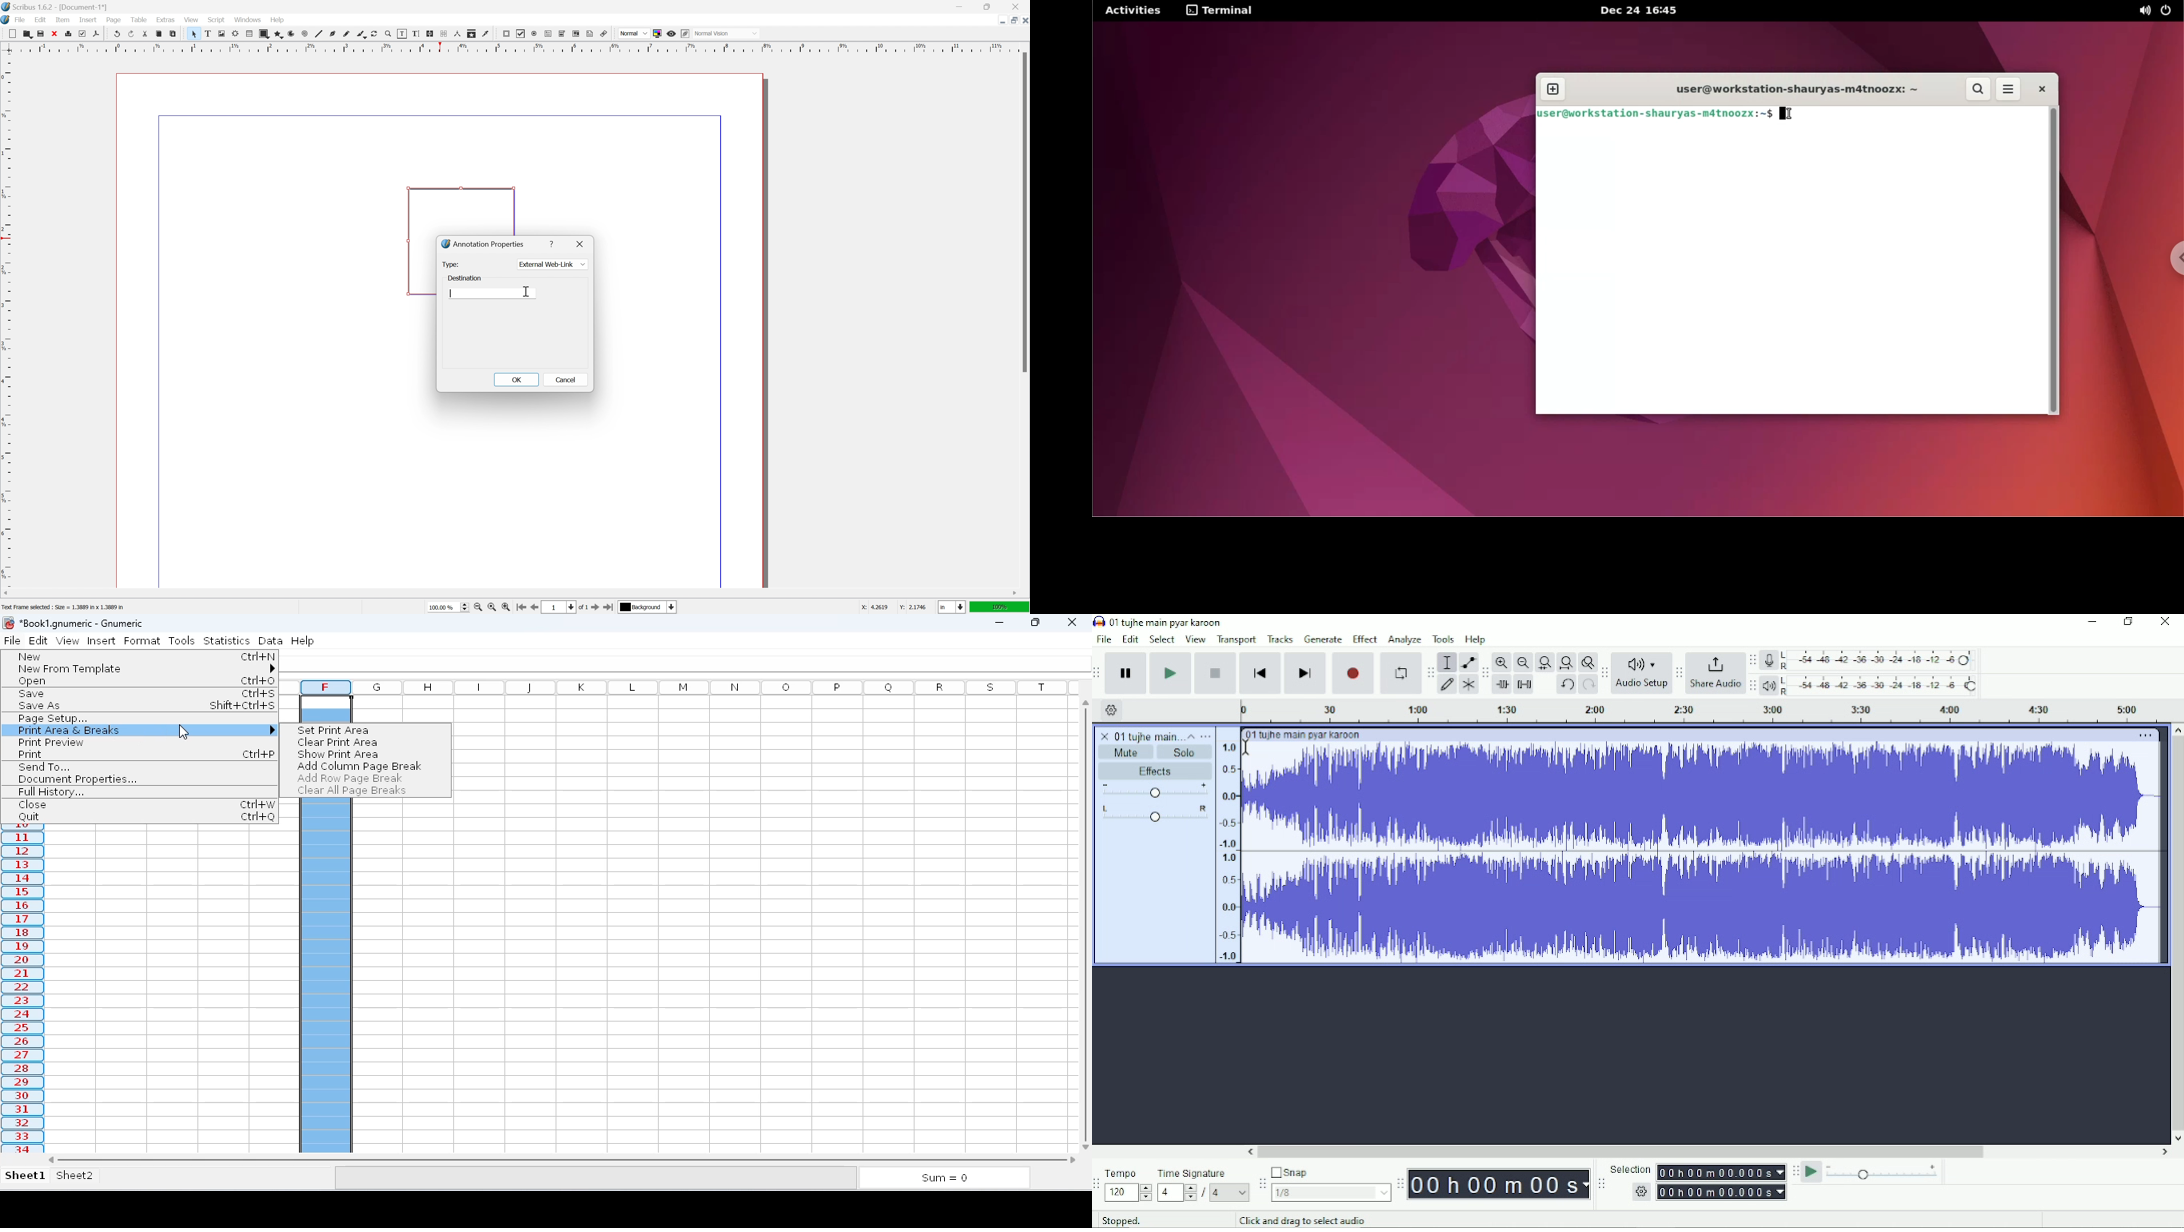 This screenshot has width=2184, height=1232. Describe the element at coordinates (2090, 622) in the screenshot. I see `Minimize` at that location.